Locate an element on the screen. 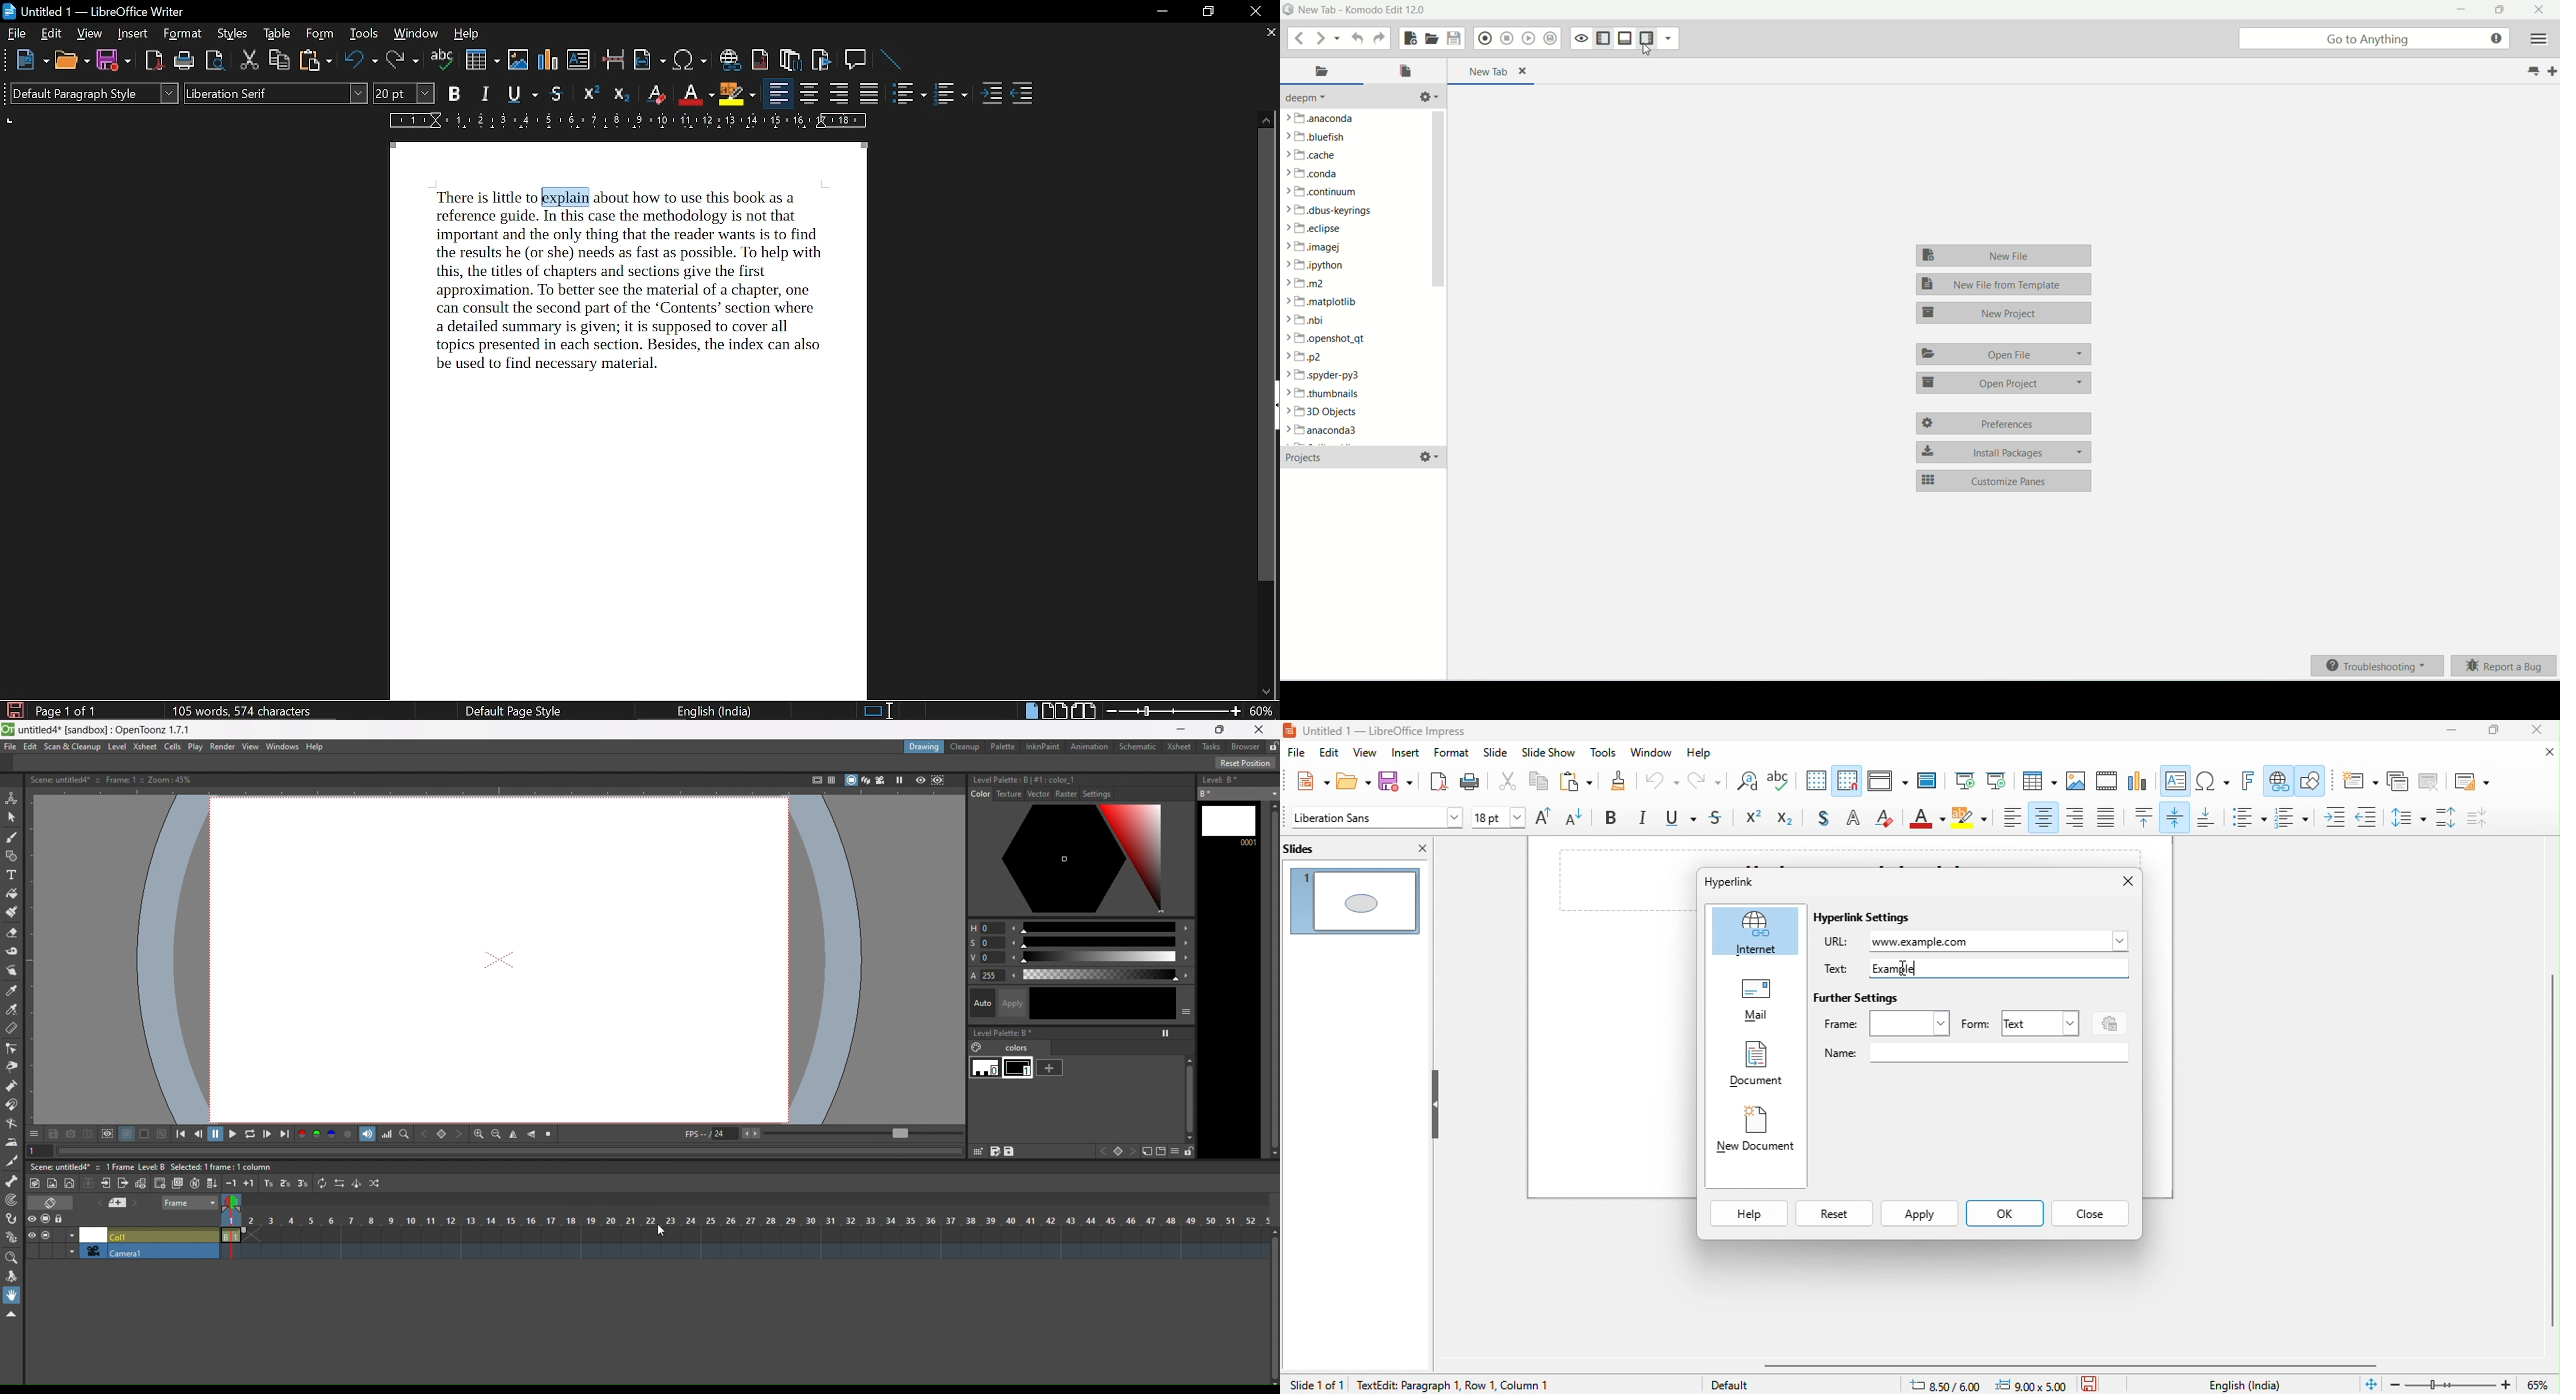 The height and width of the screenshot is (1400, 2576). minimize is located at coordinates (2441, 733).